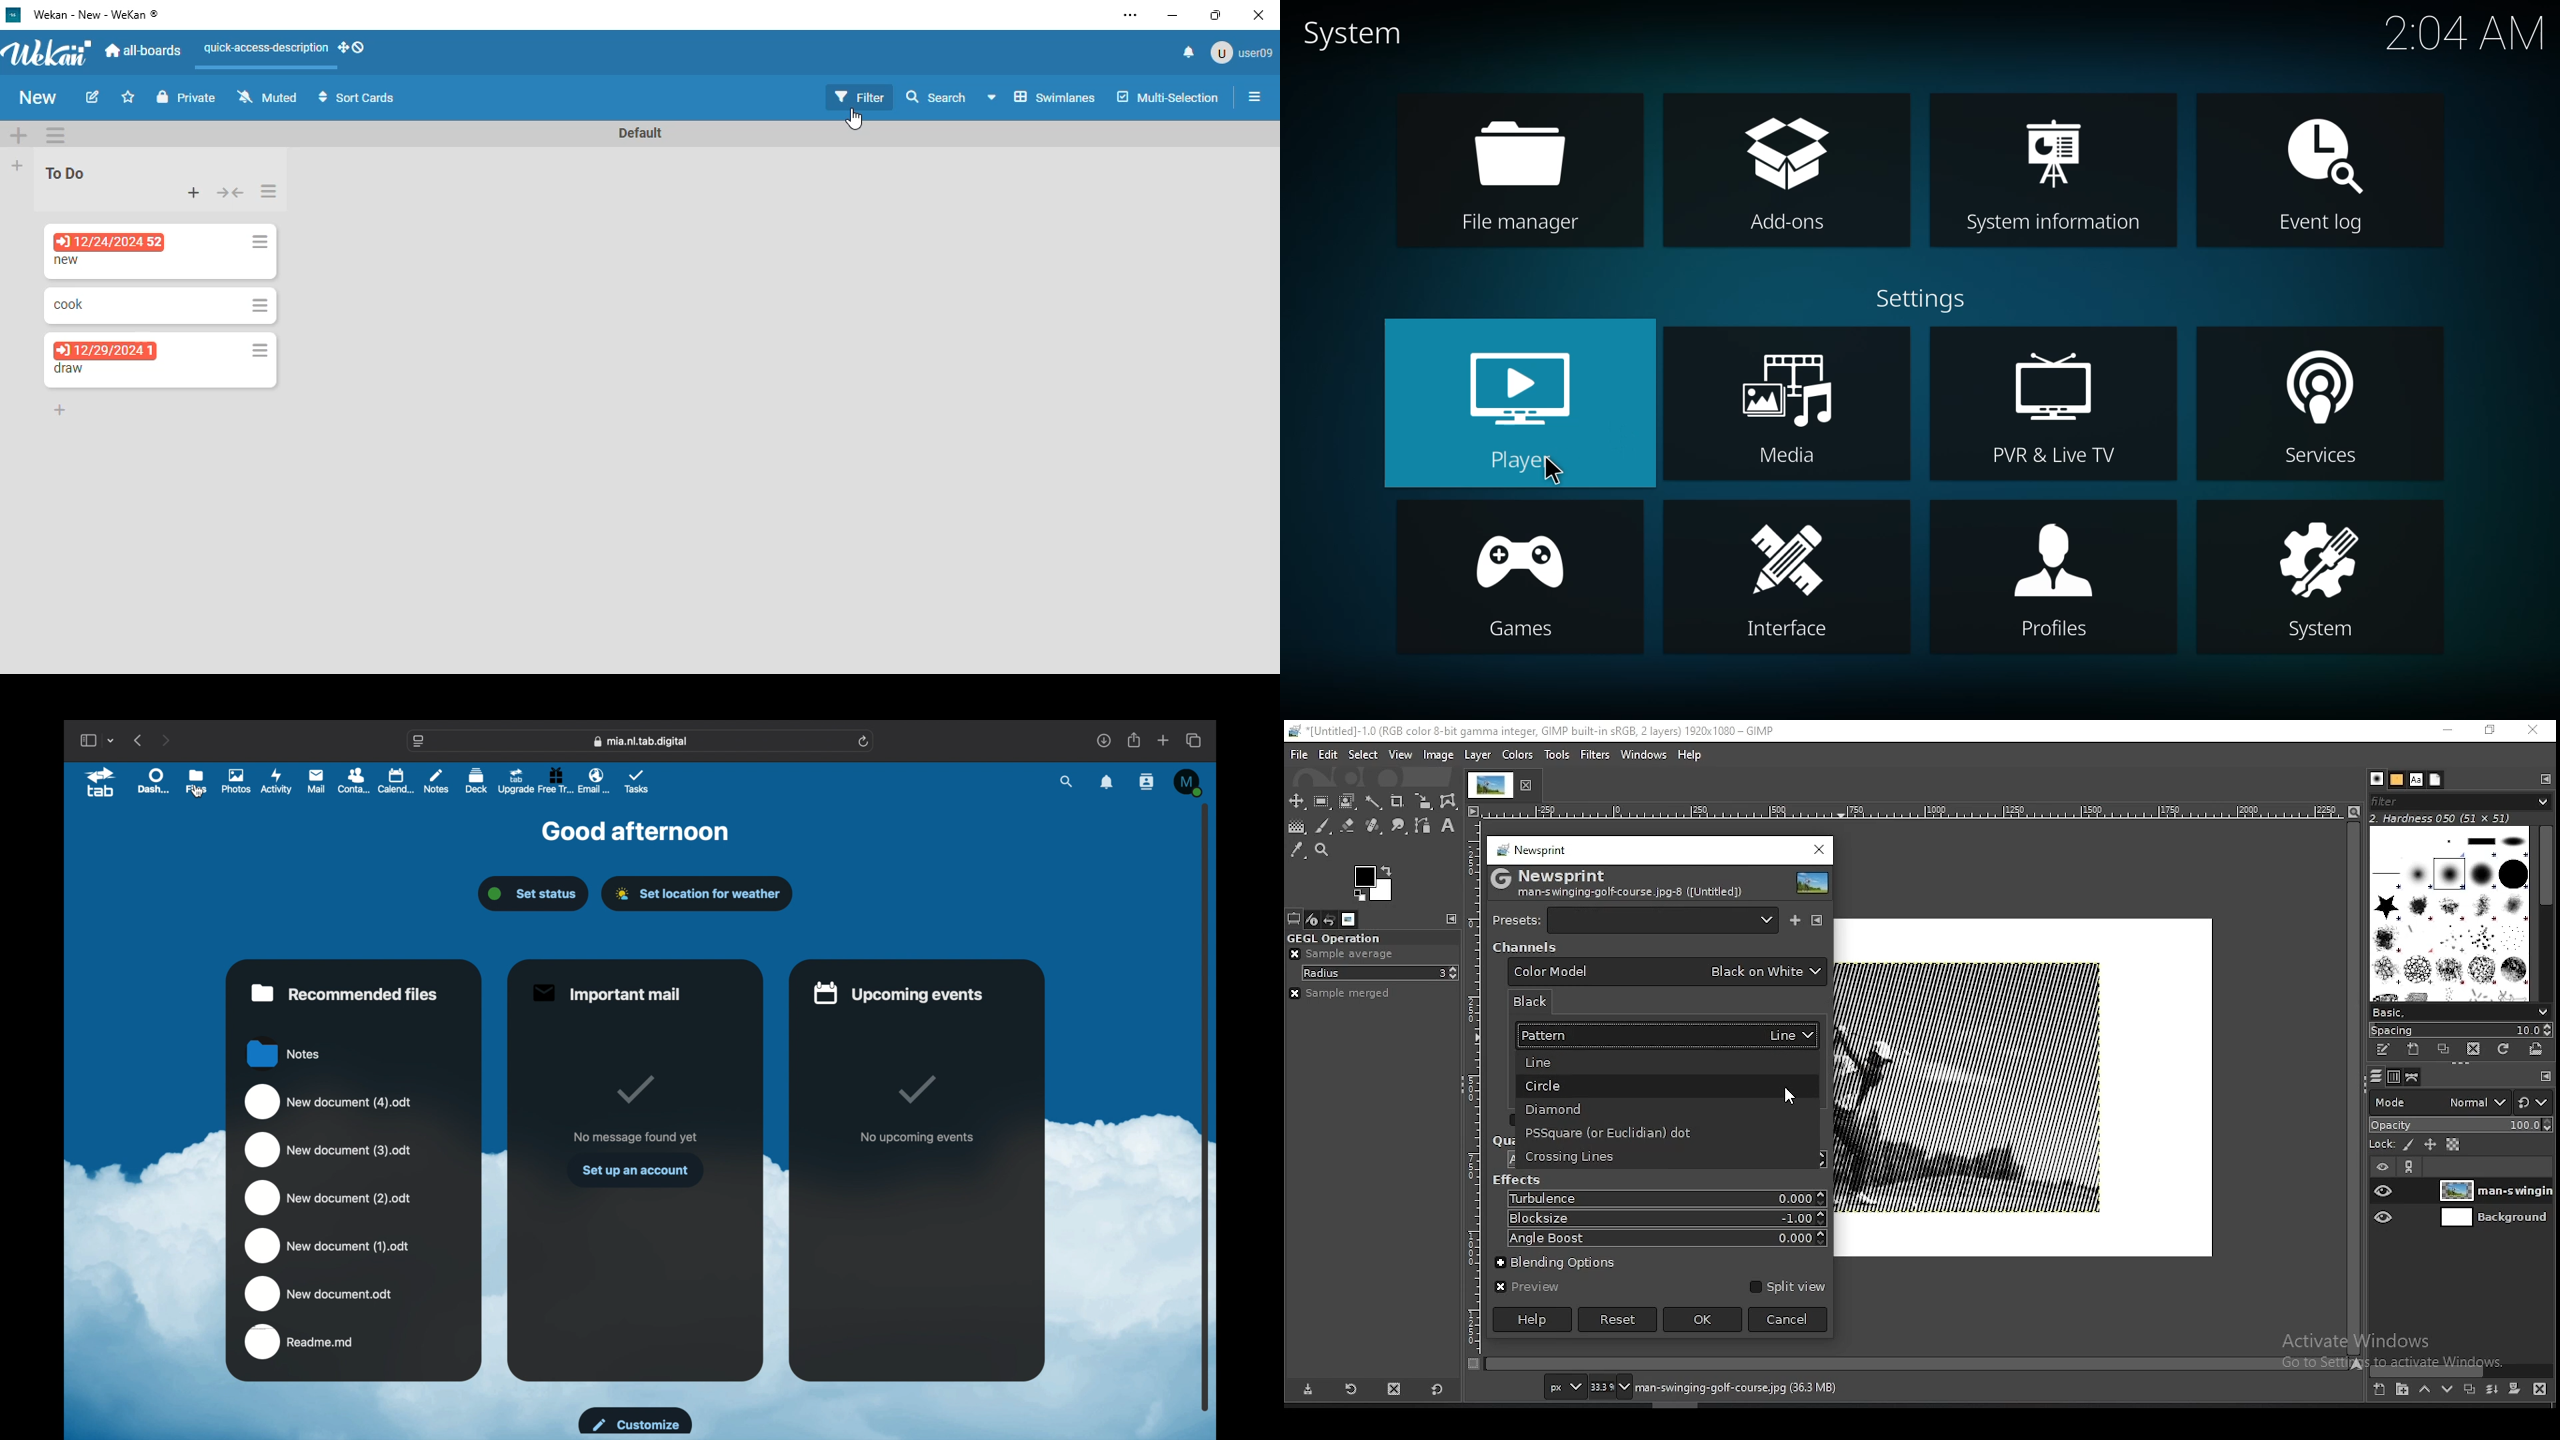  I want to click on contacts, so click(352, 780).